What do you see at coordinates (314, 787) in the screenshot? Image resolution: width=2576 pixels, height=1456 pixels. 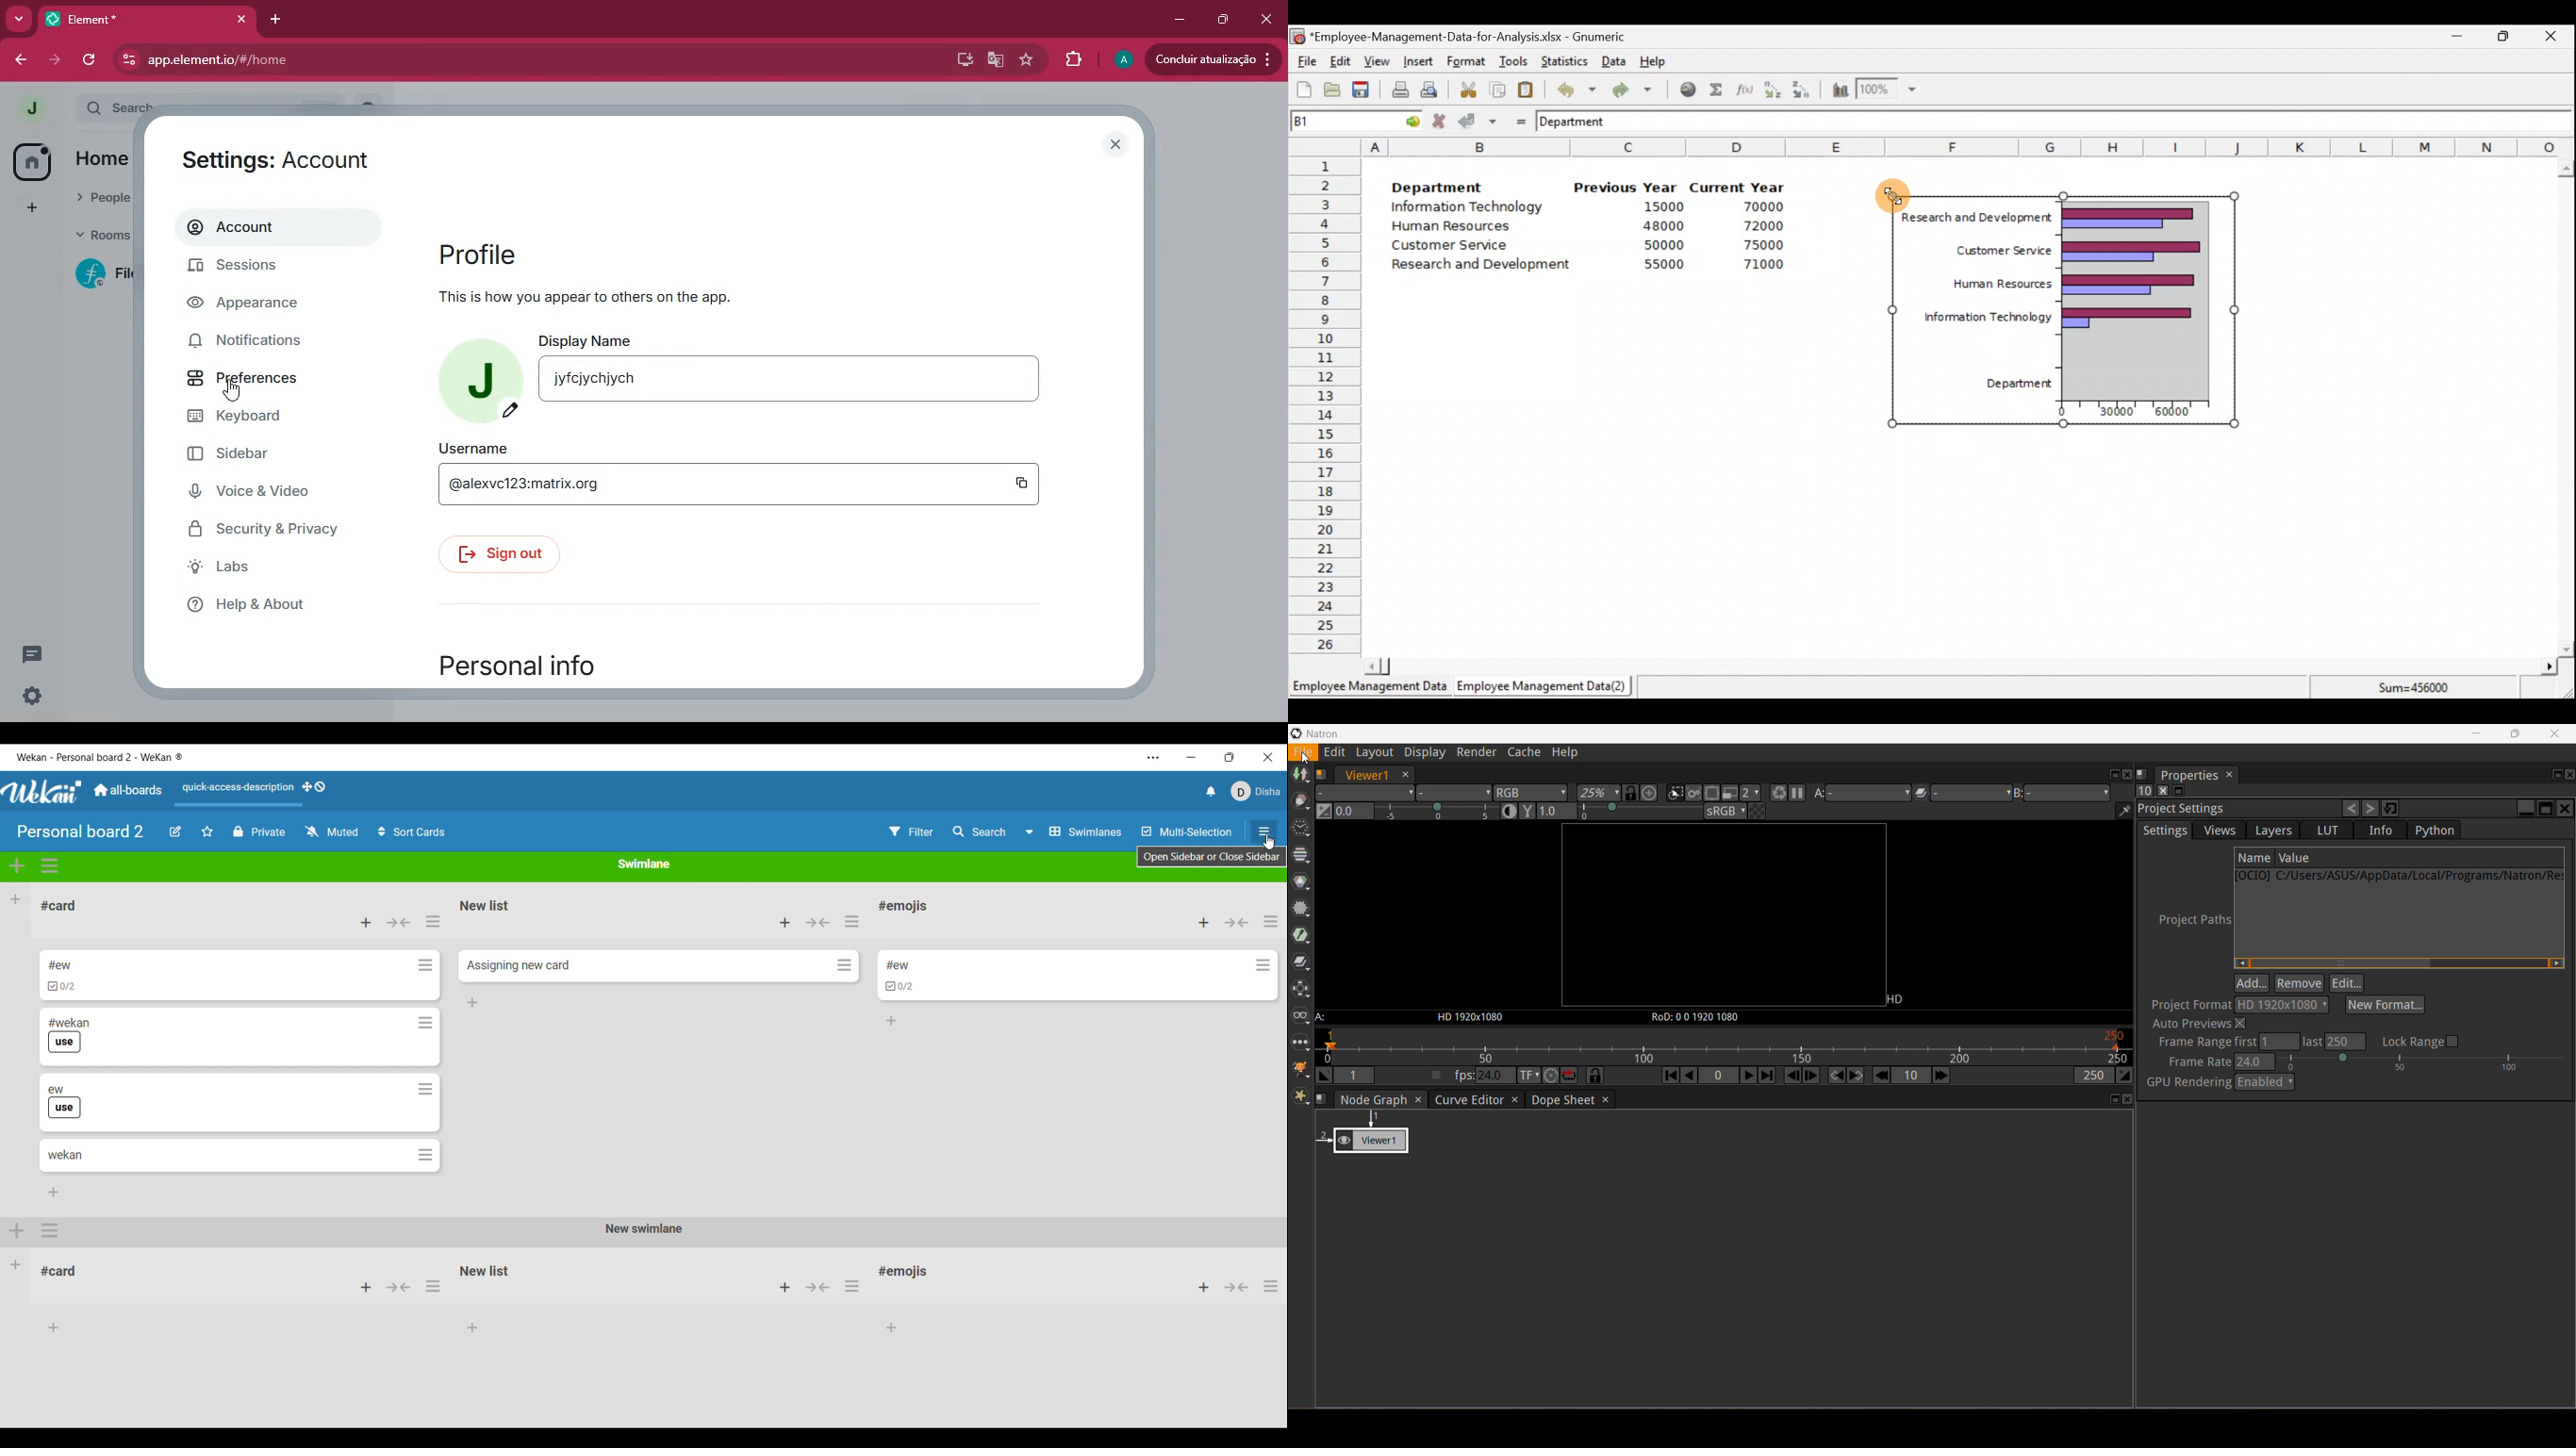 I see `Show desktop drag handles` at bounding box center [314, 787].